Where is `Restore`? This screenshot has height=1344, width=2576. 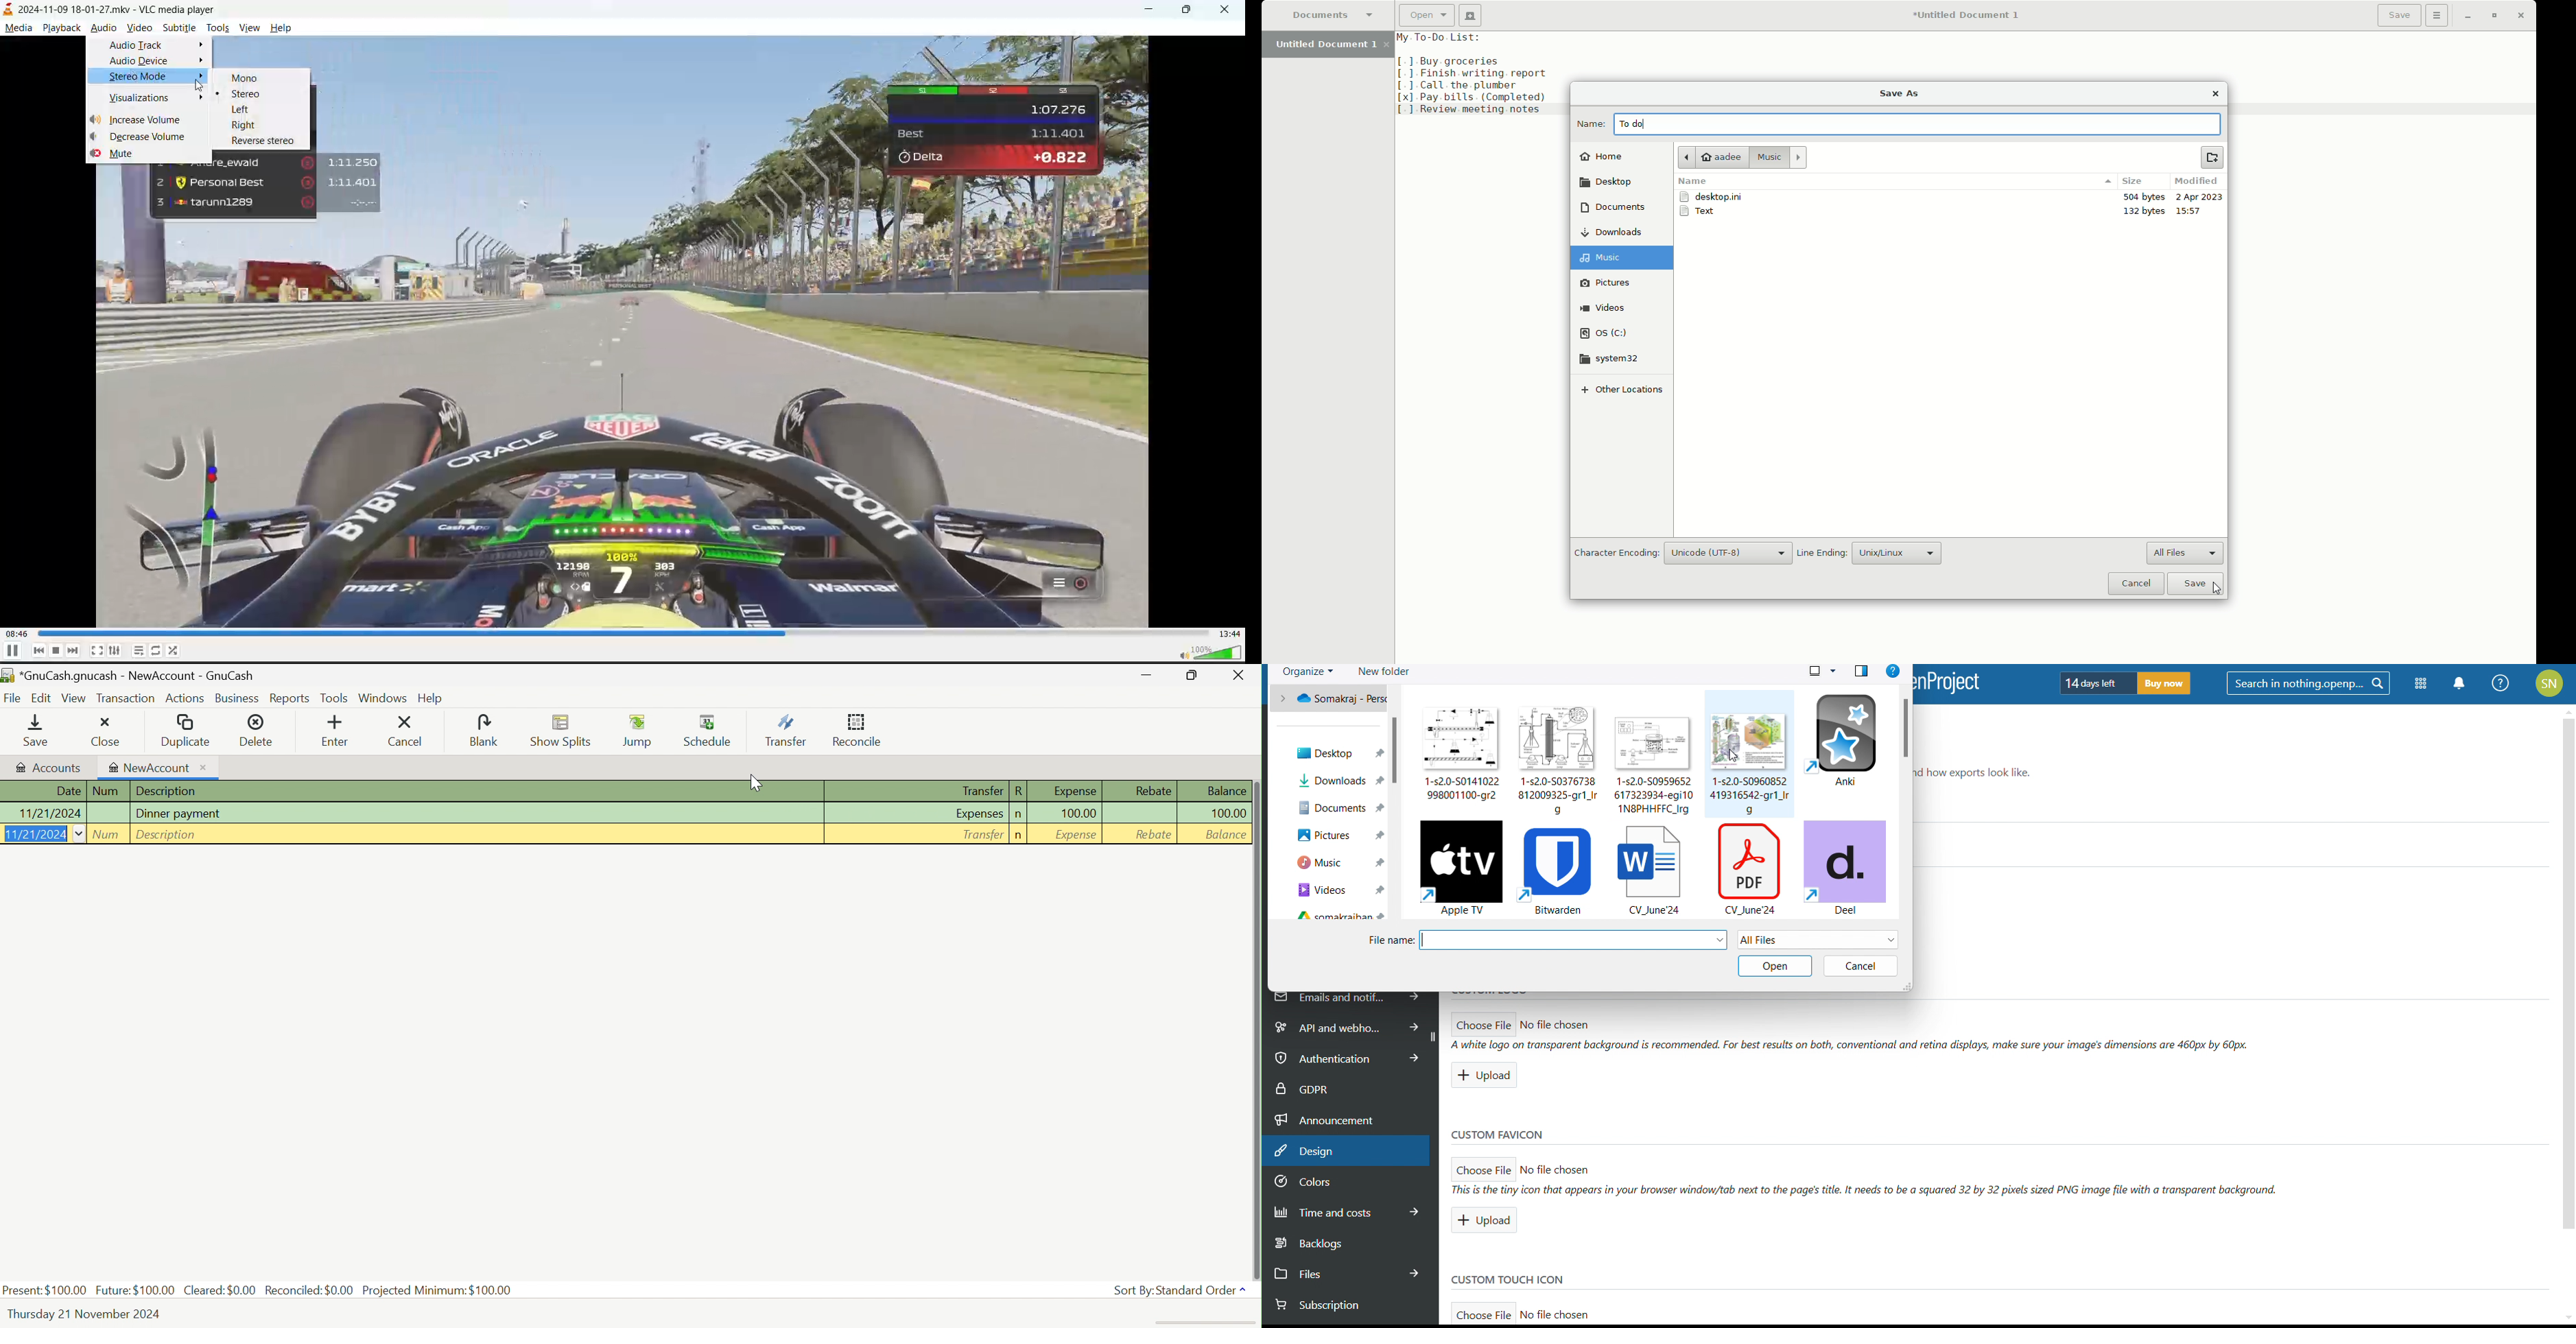
Restore is located at coordinates (2493, 15).